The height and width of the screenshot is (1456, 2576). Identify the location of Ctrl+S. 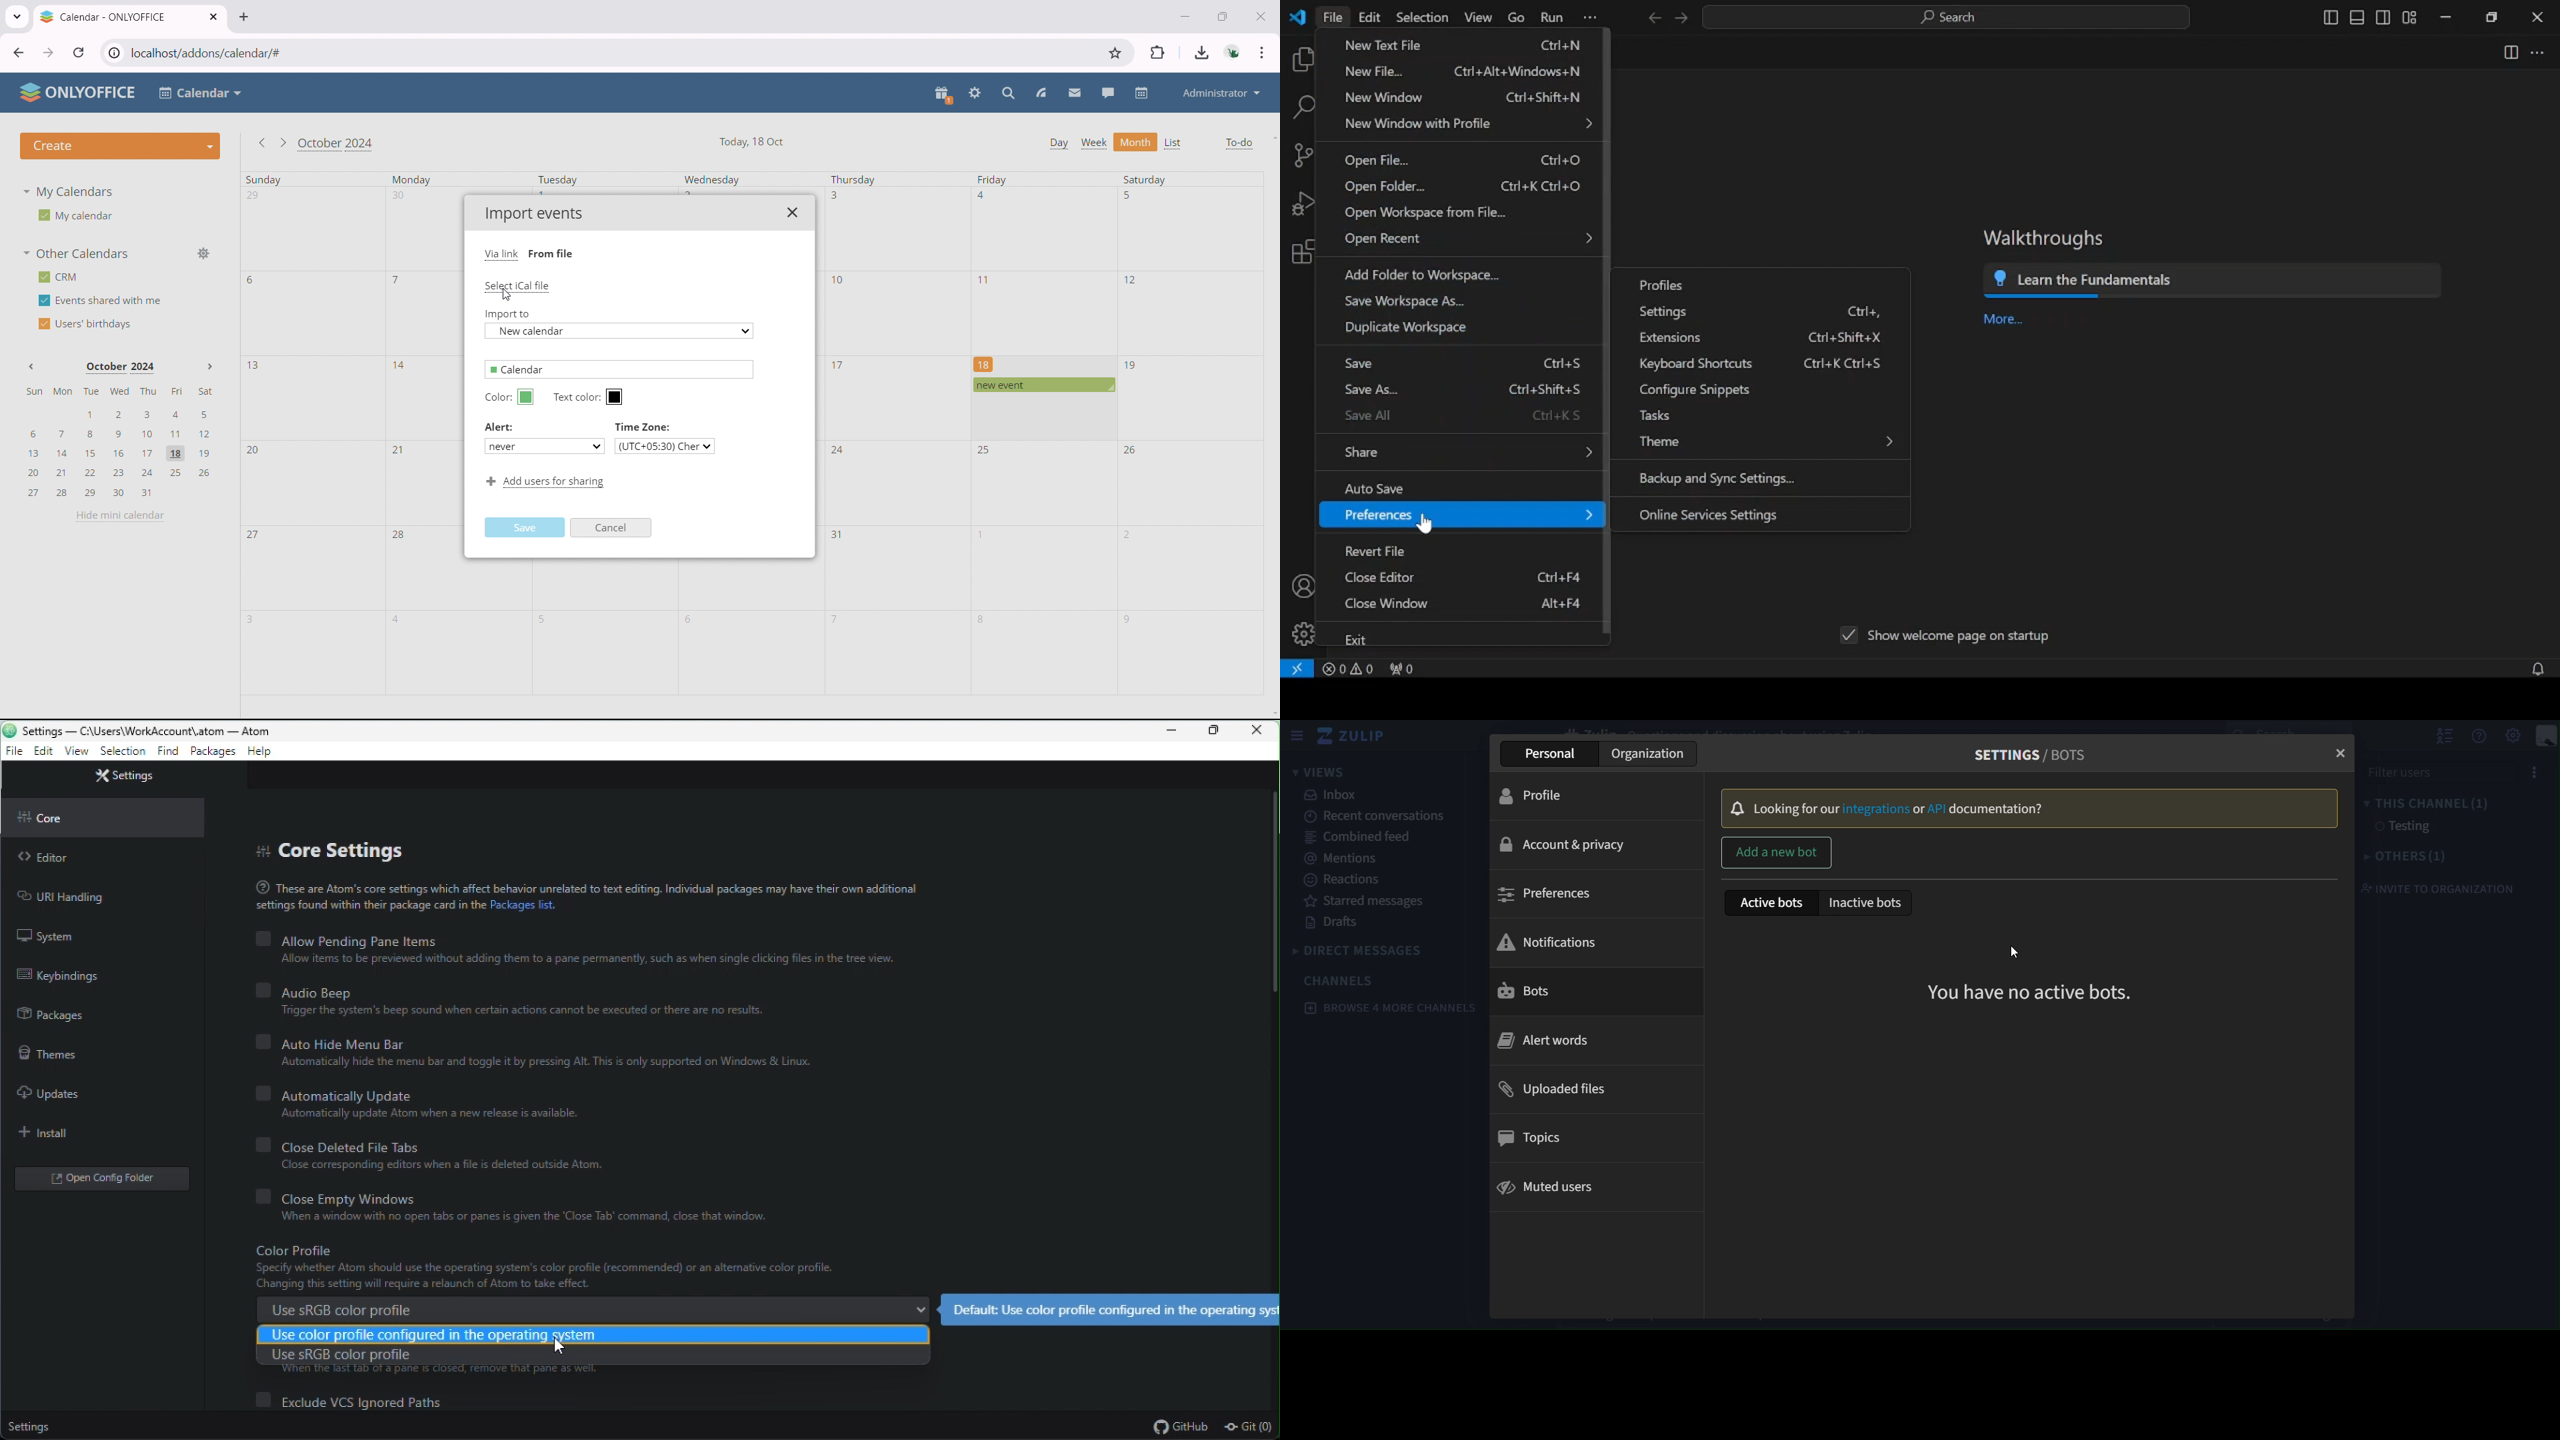
(1563, 362).